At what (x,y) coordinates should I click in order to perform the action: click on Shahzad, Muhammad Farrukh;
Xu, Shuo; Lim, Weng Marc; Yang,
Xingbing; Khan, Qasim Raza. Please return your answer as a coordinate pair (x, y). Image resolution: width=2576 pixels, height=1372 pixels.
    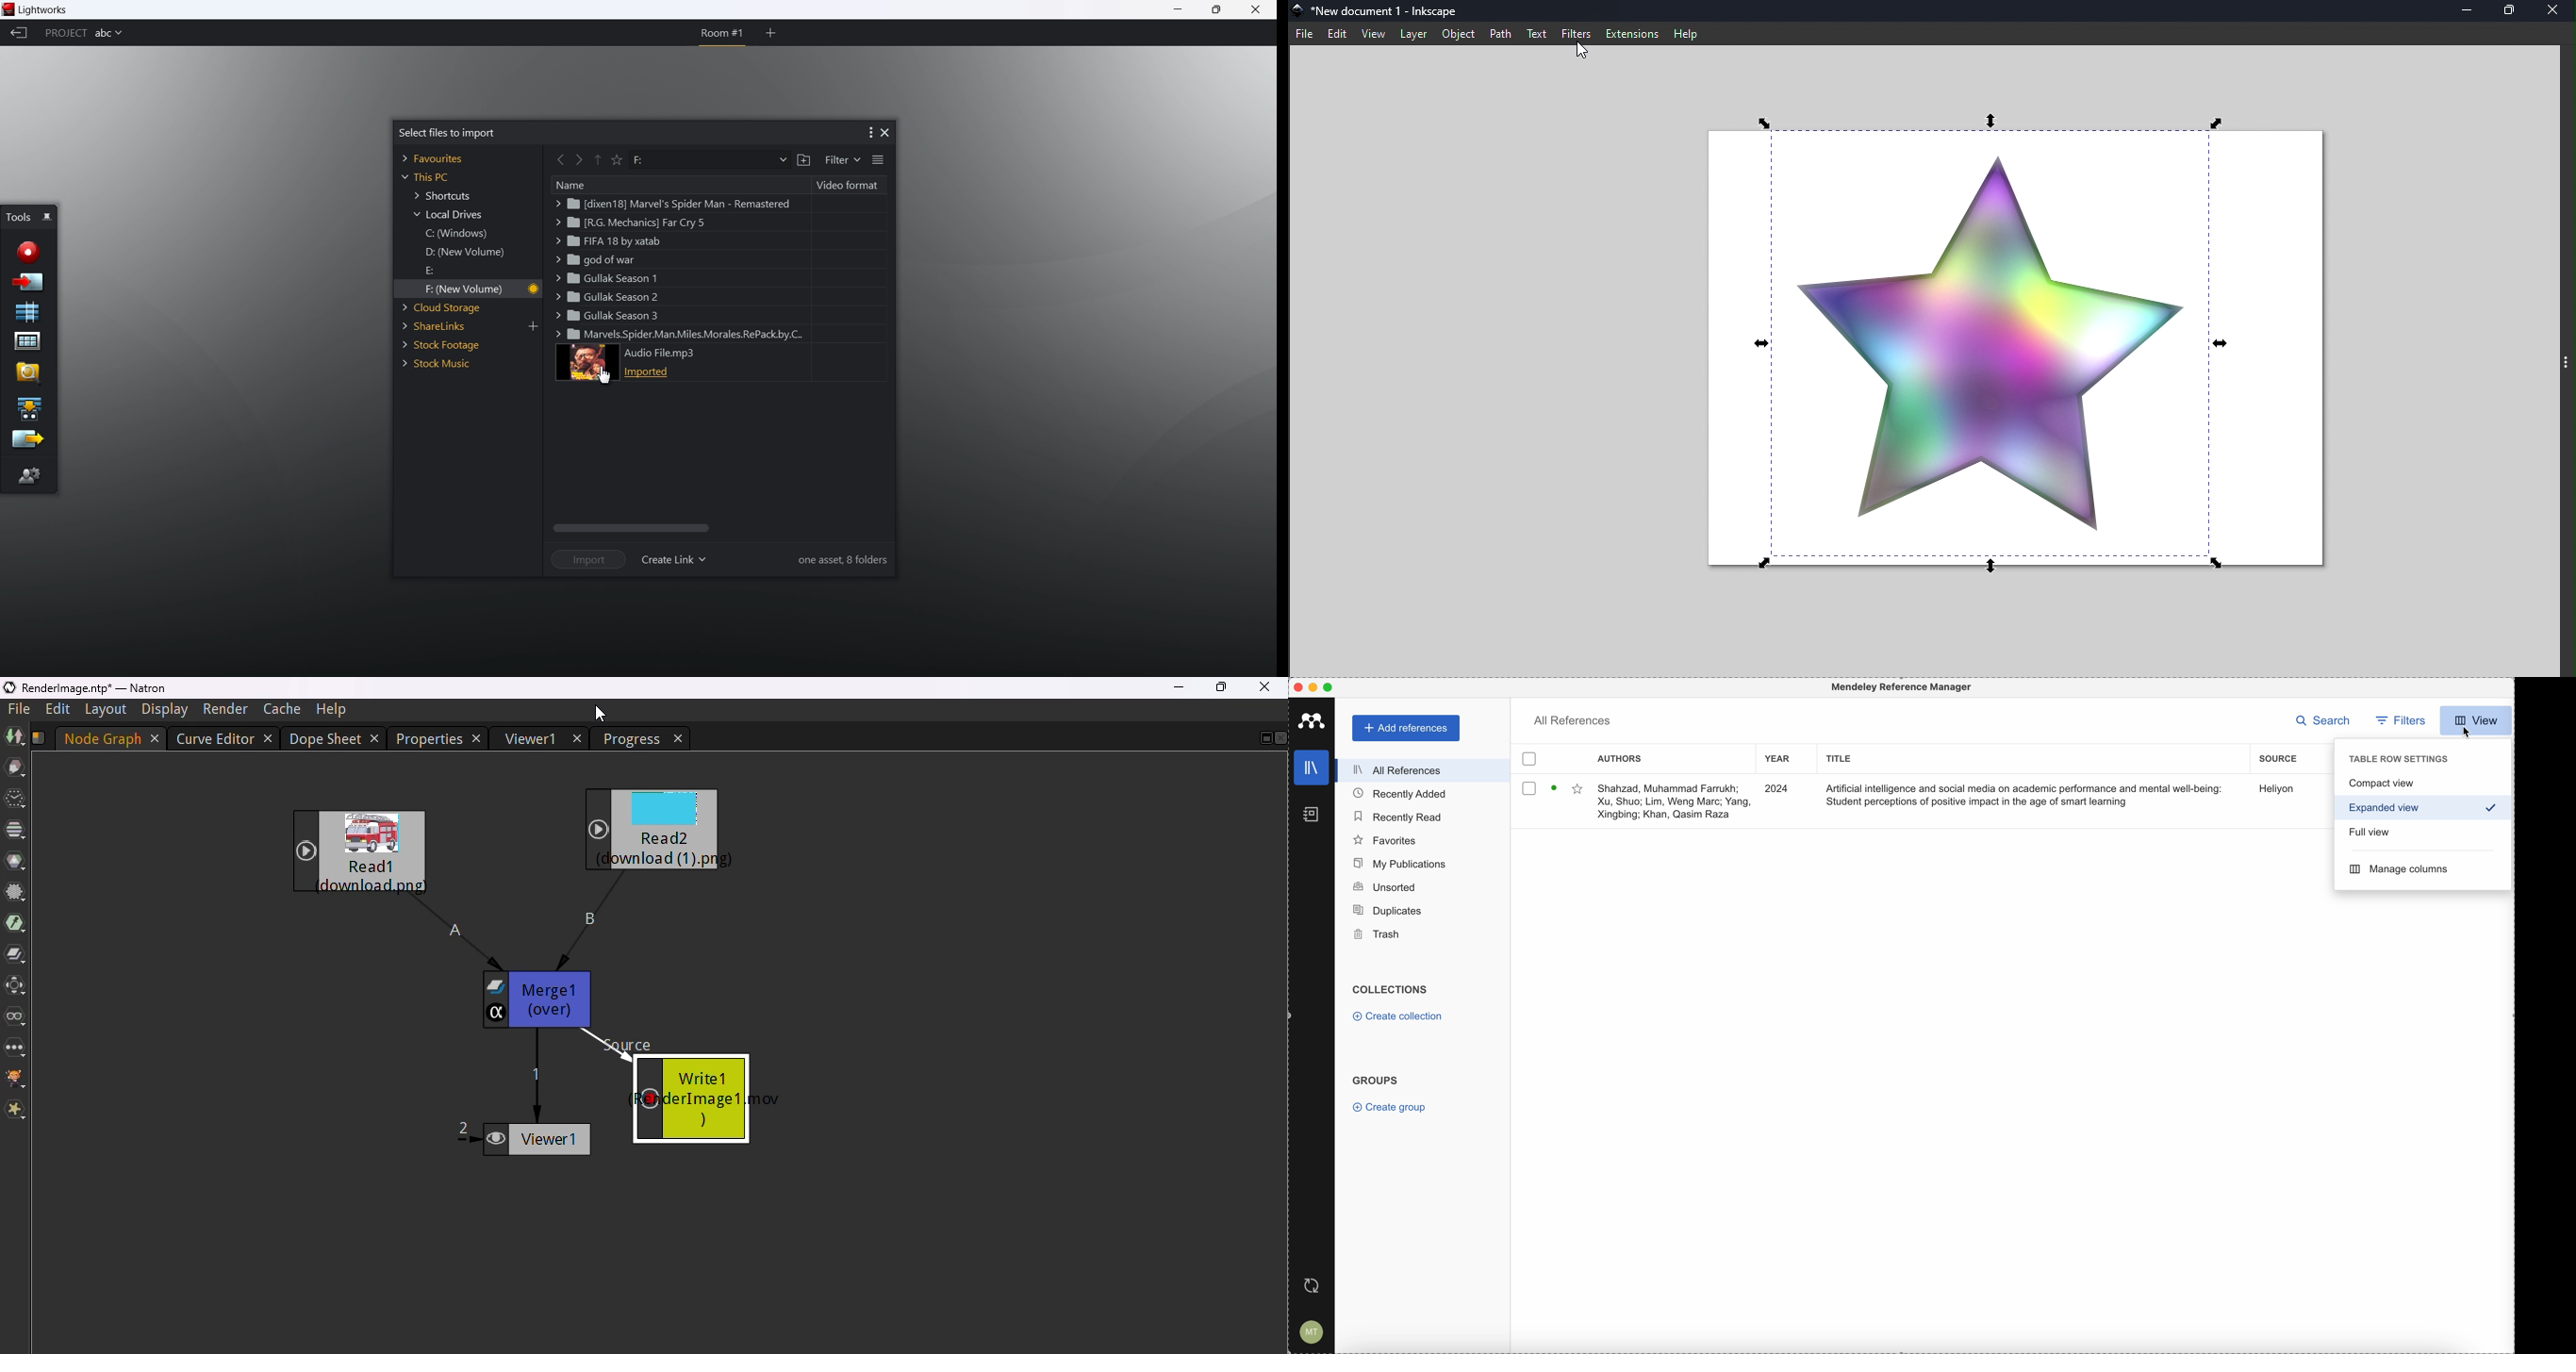
    Looking at the image, I should click on (1673, 804).